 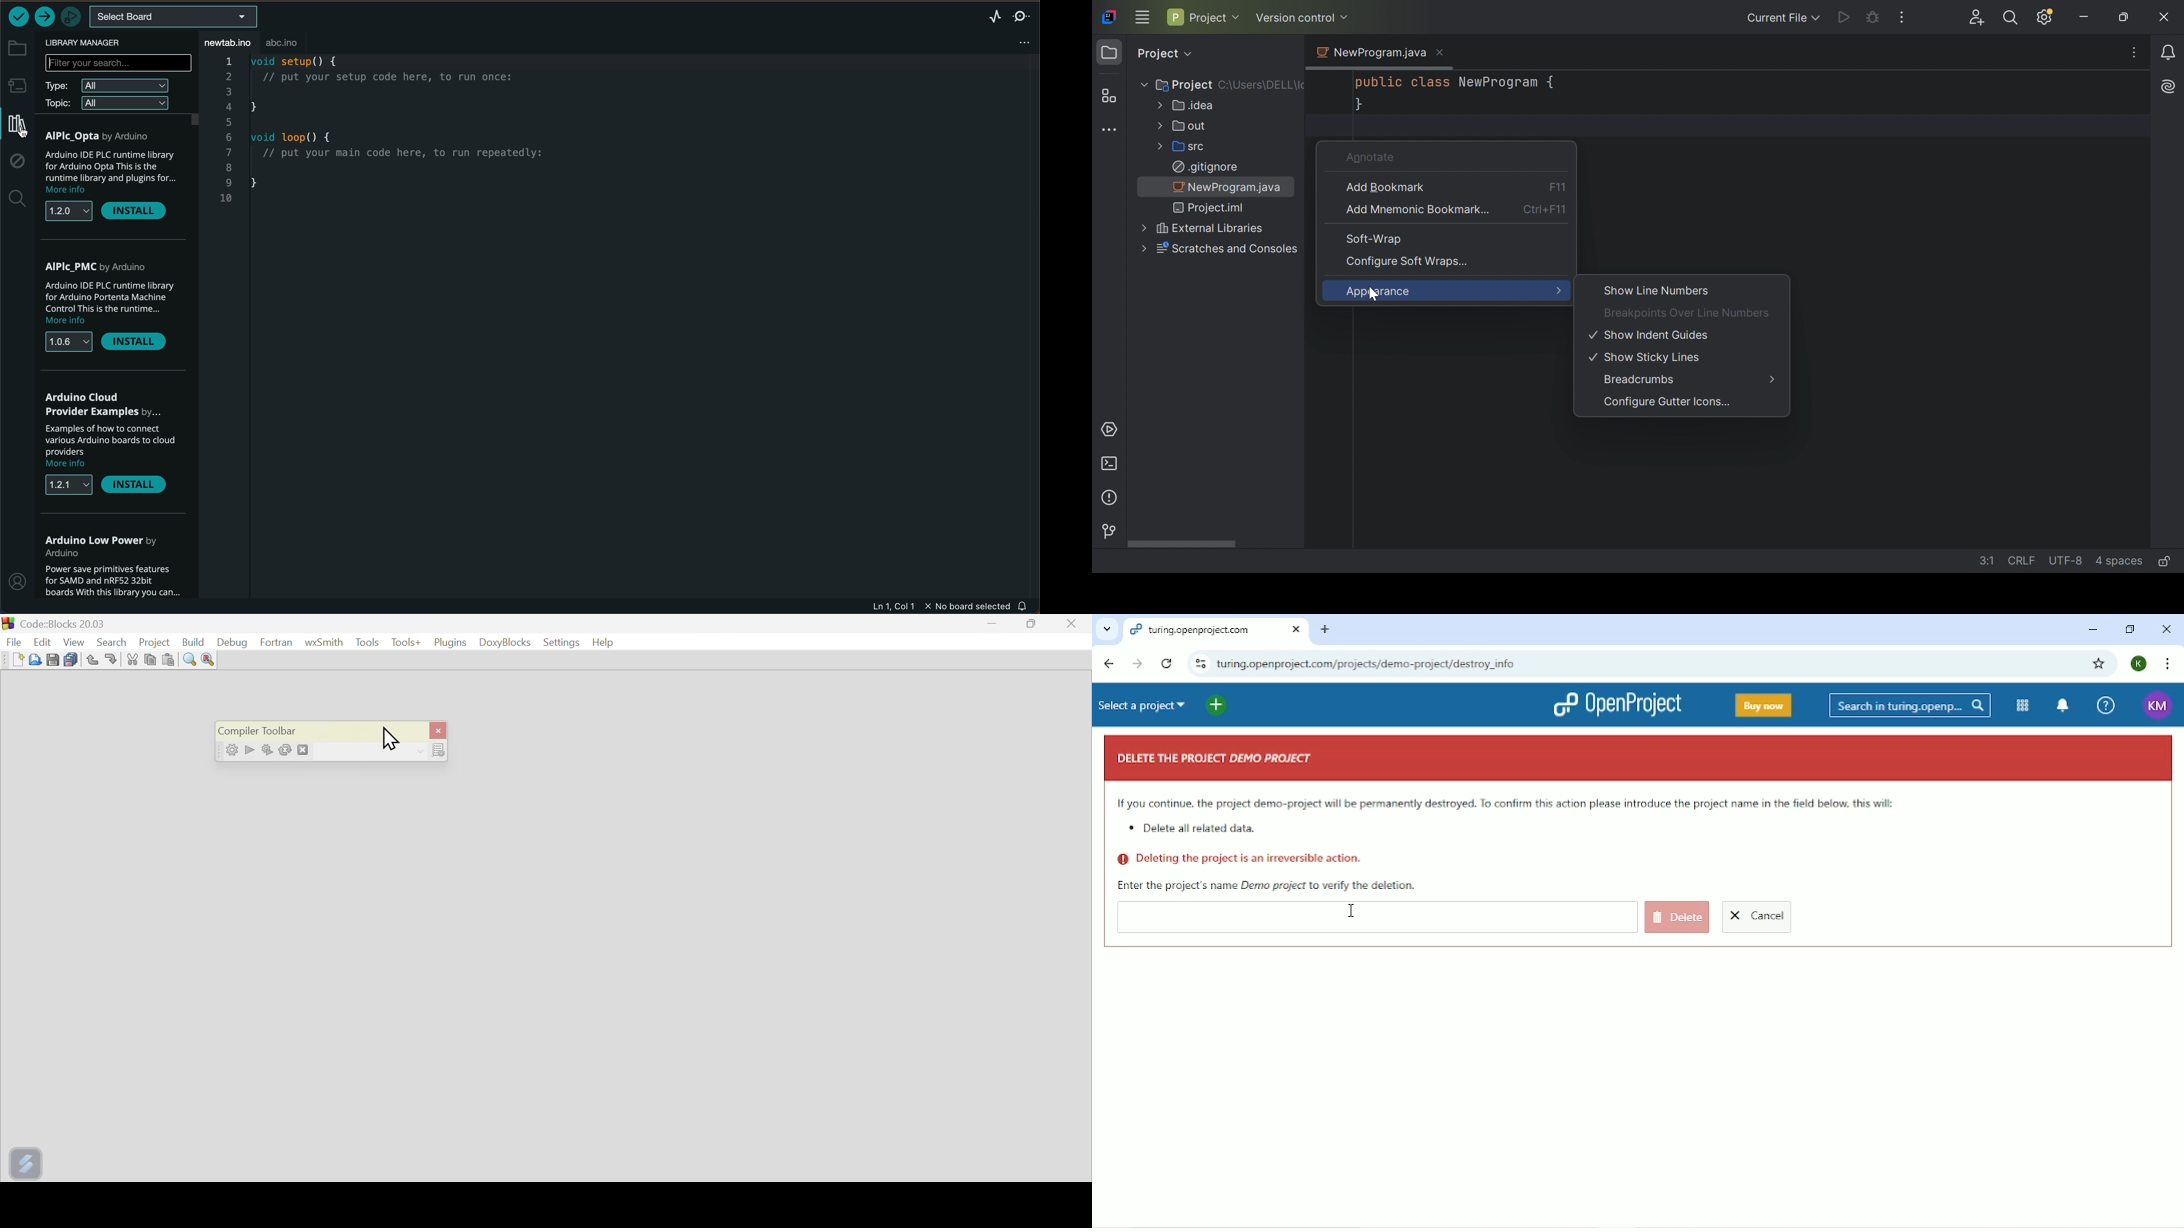 What do you see at coordinates (171, 659) in the screenshot?
I see `` at bounding box center [171, 659].